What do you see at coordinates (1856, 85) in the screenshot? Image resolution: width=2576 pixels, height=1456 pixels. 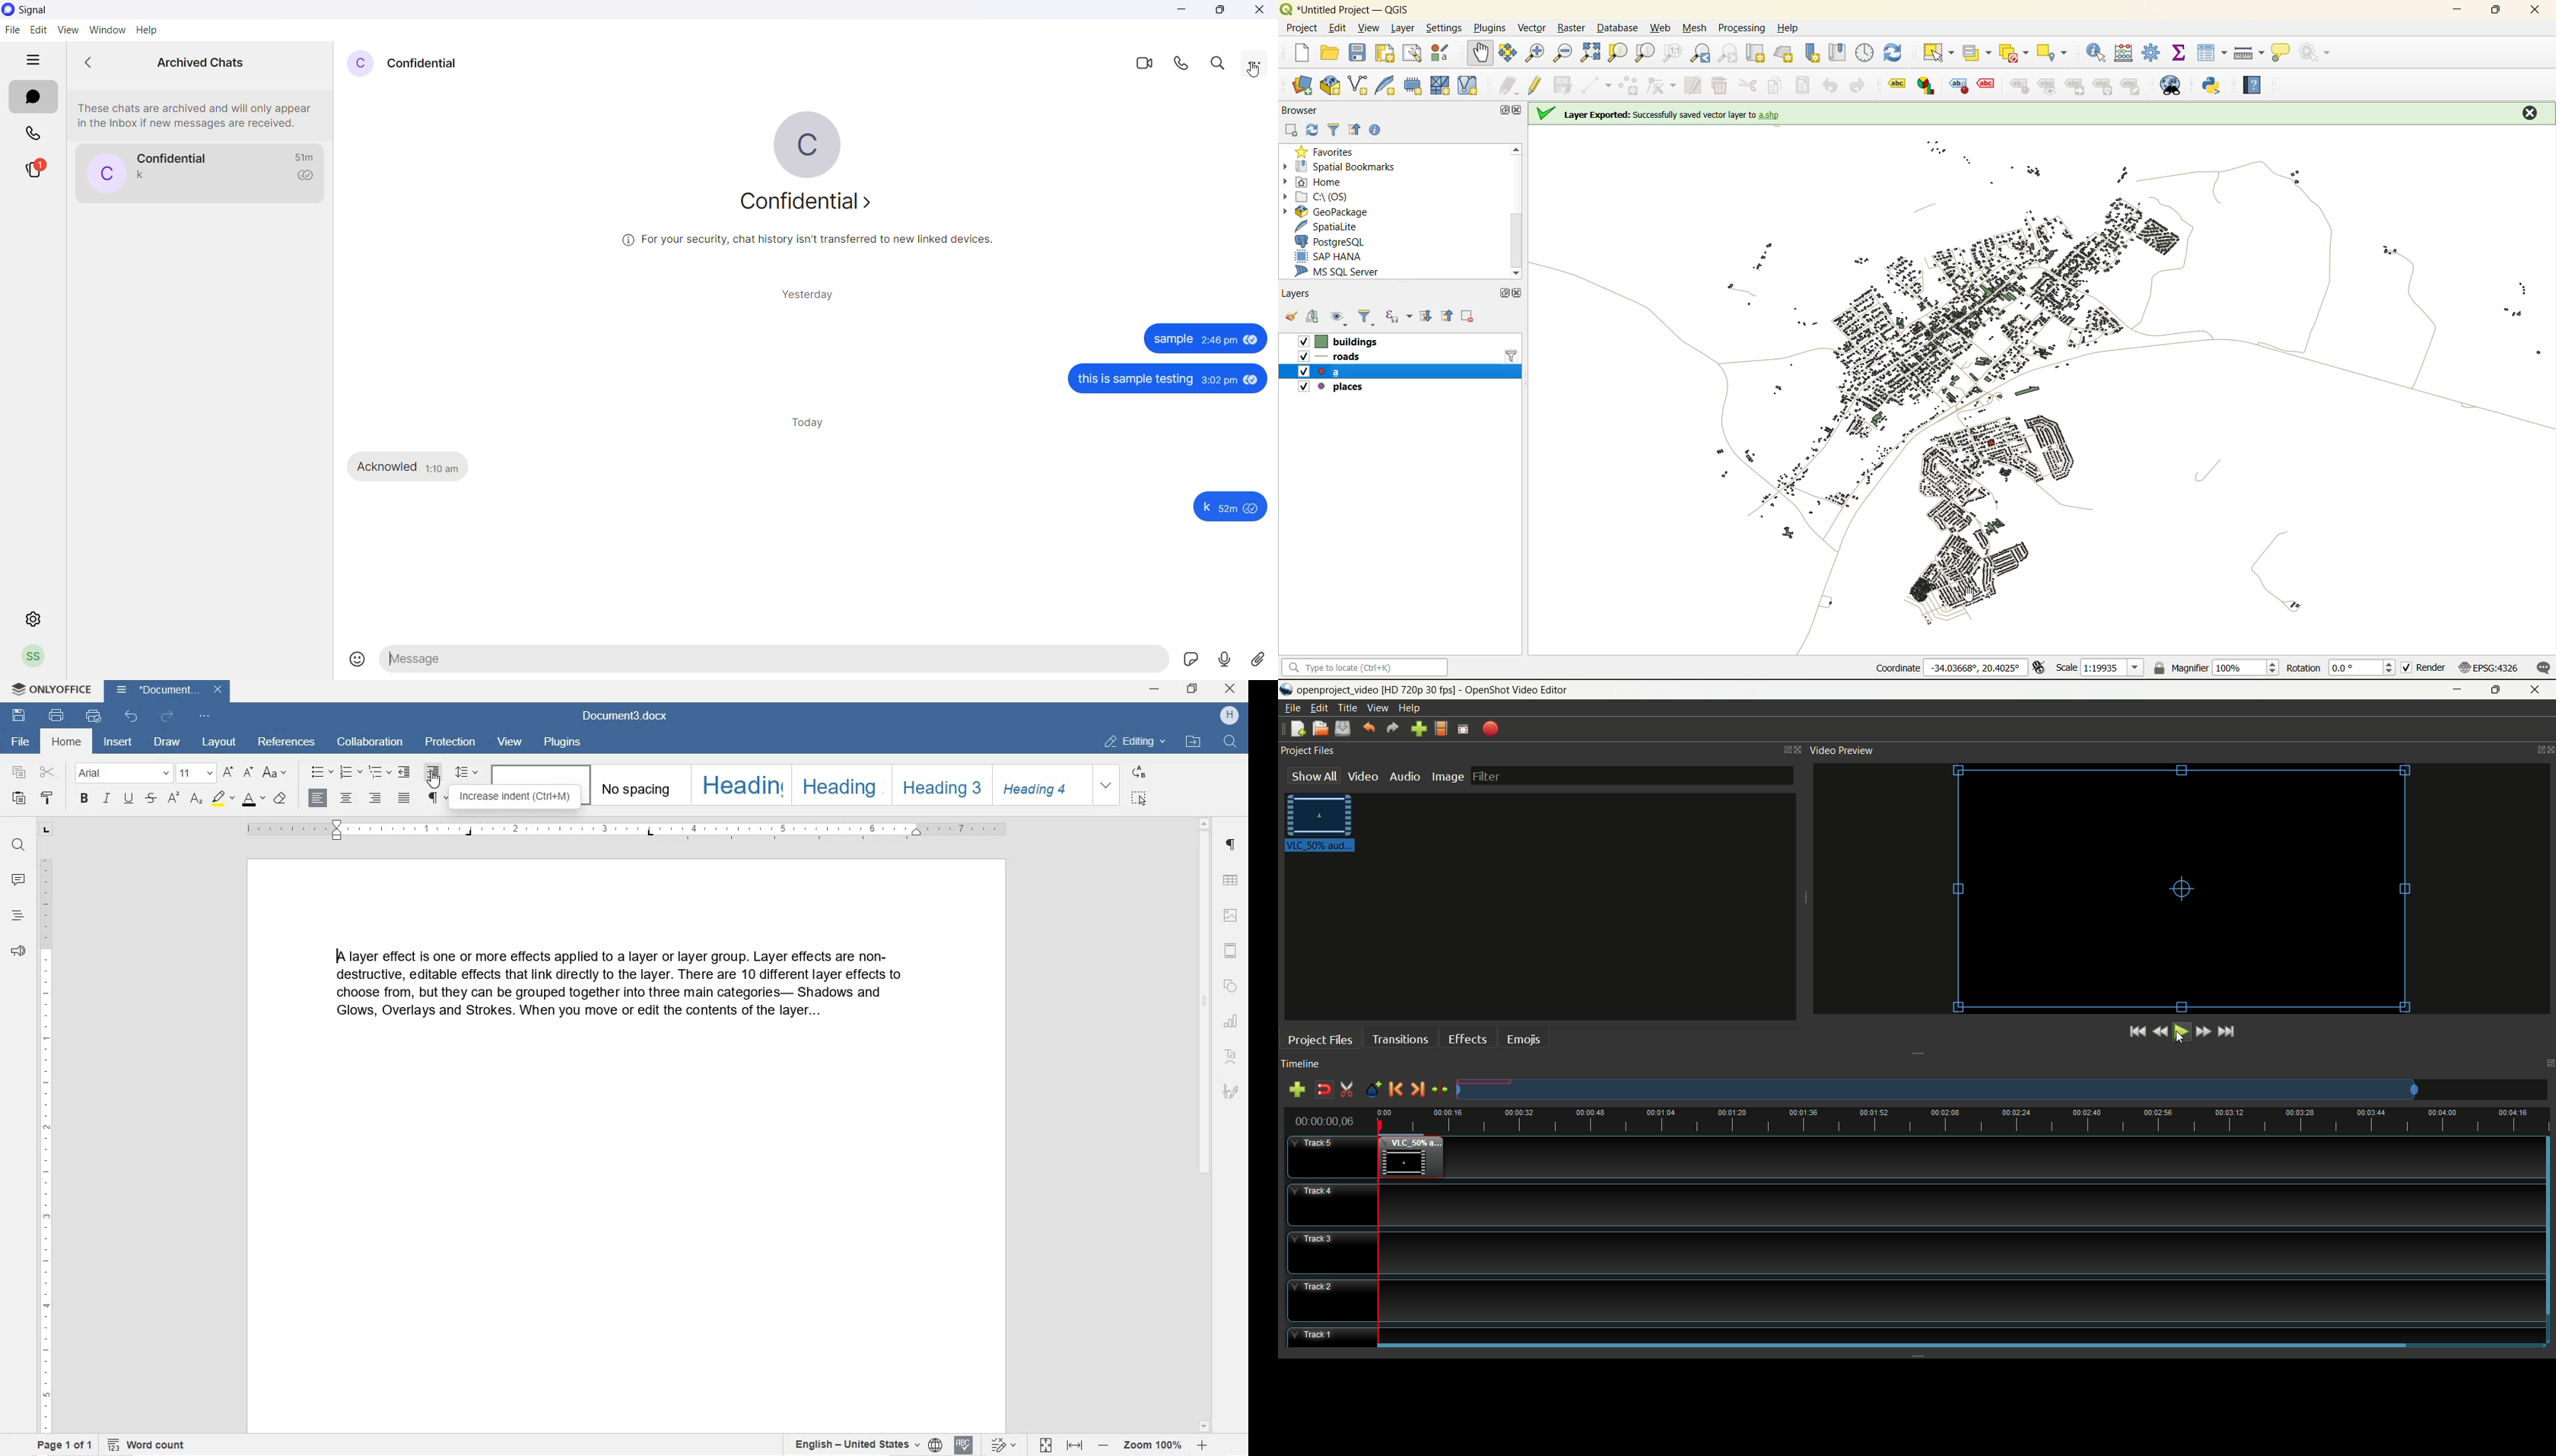 I see `redo` at bounding box center [1856, 85].